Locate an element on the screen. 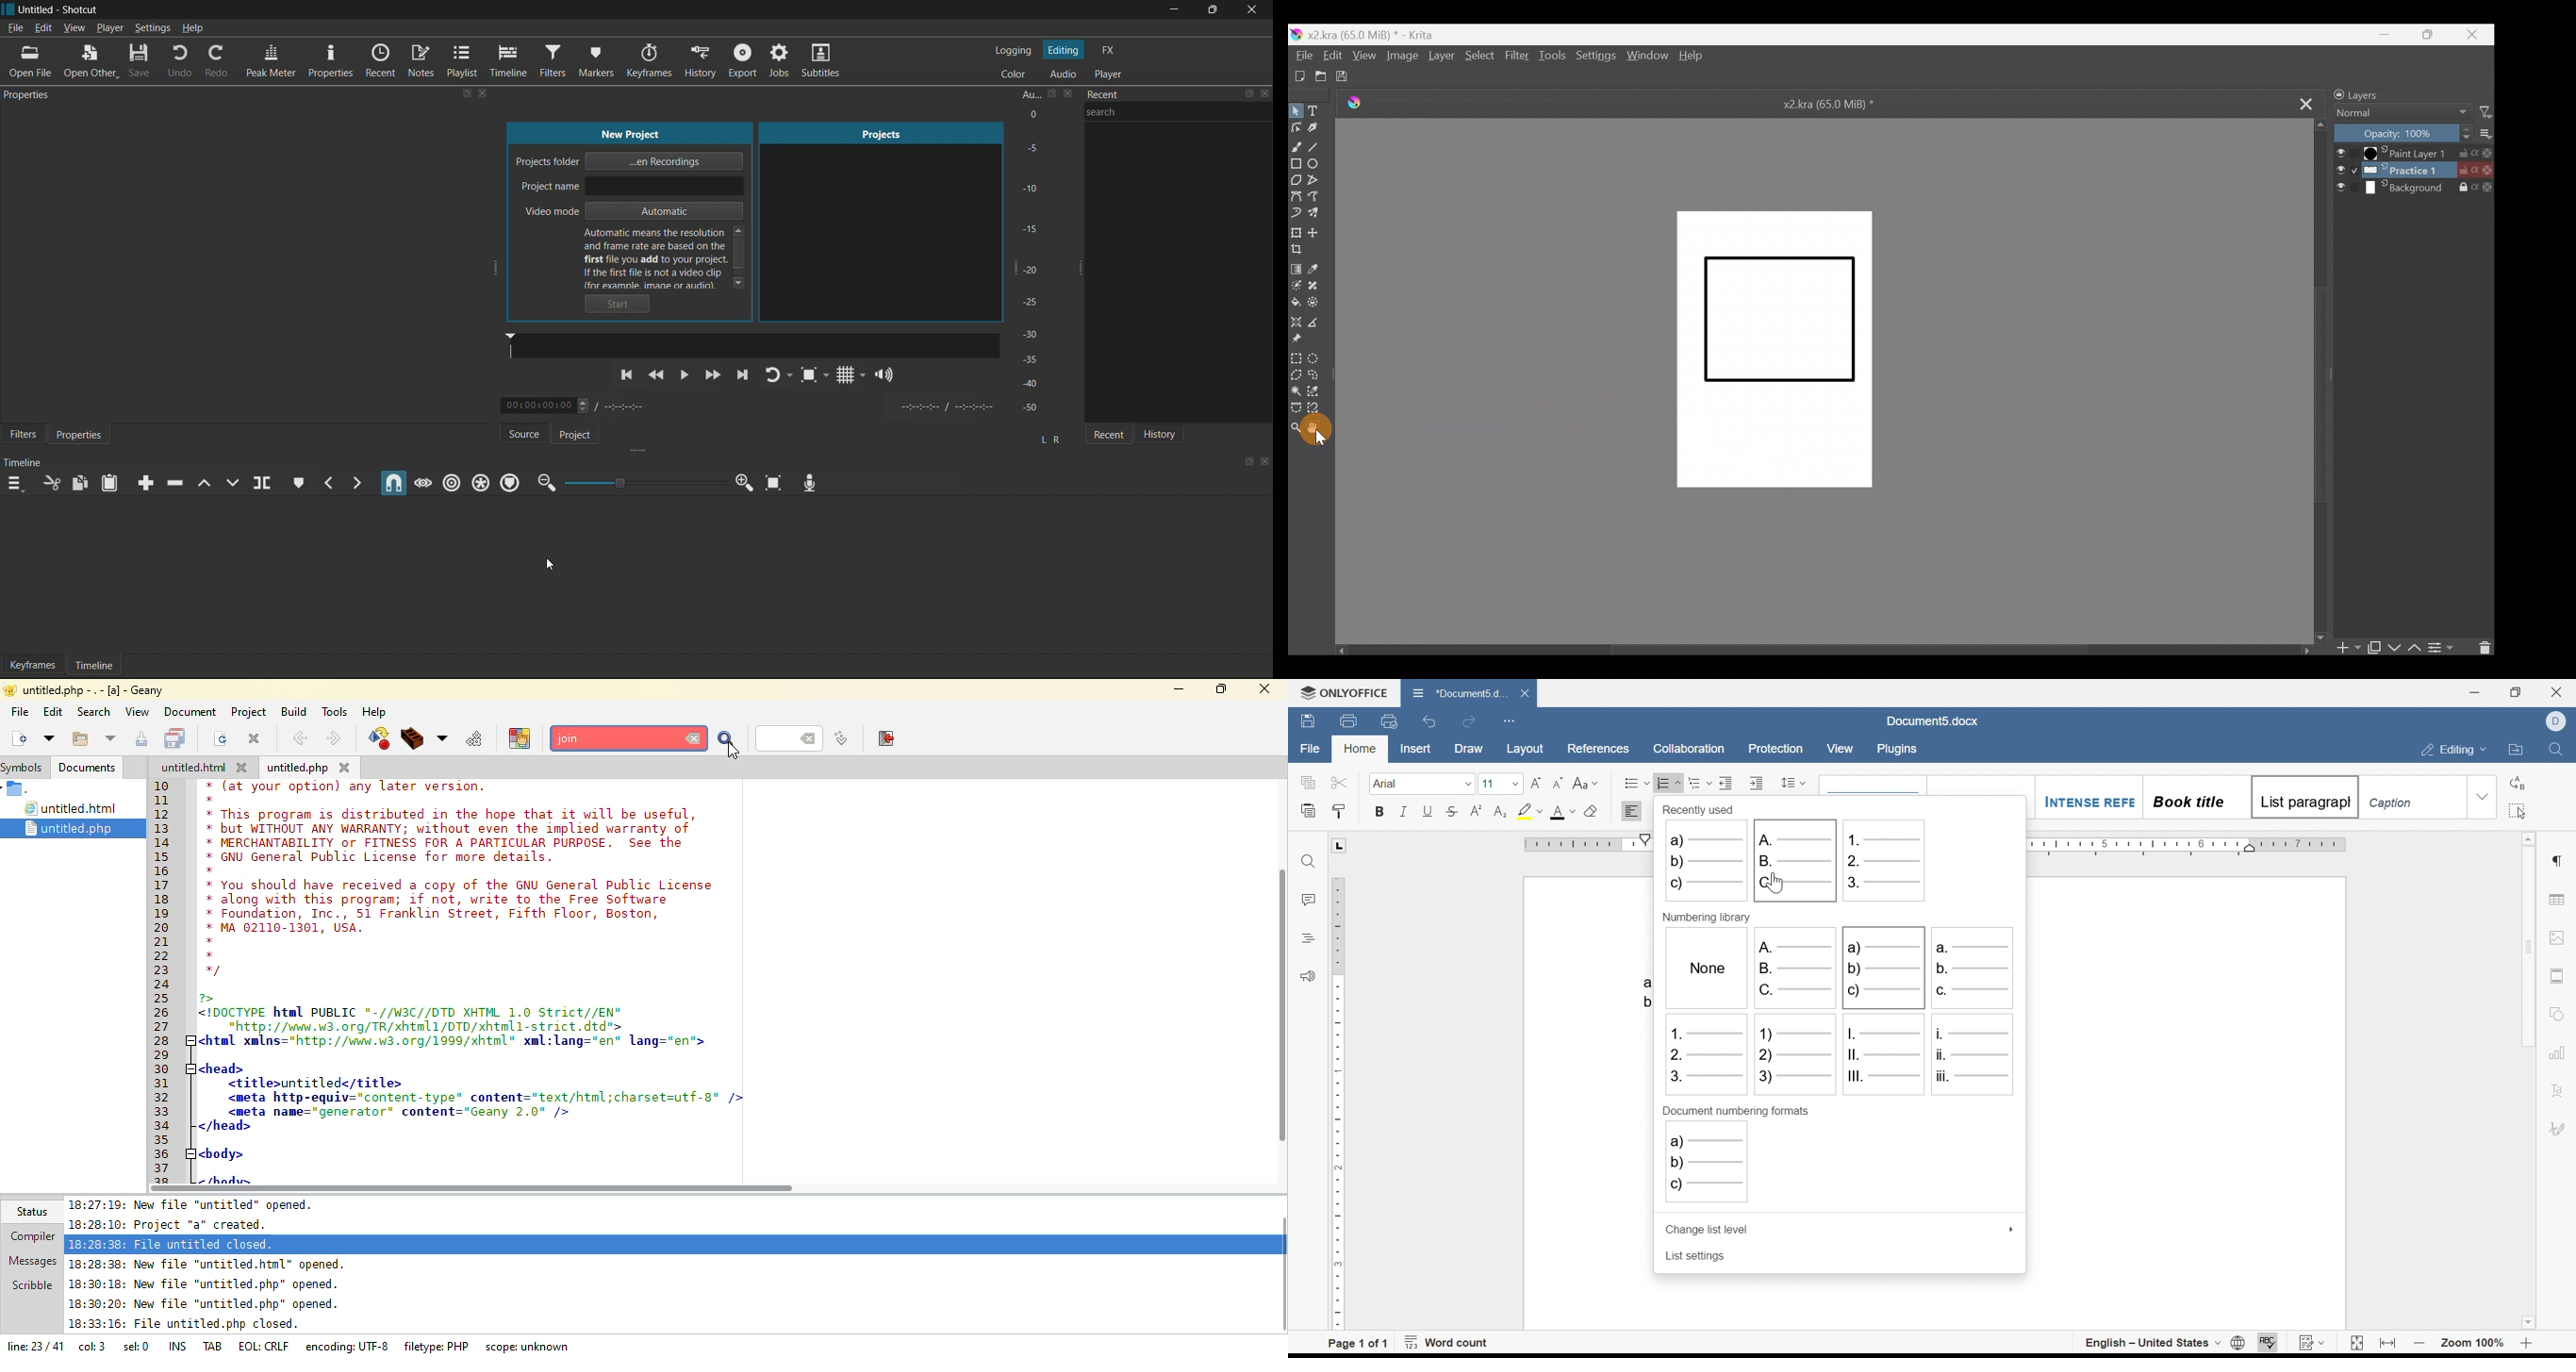  Paint Layer 1 is located at coordinates (2413, 155).